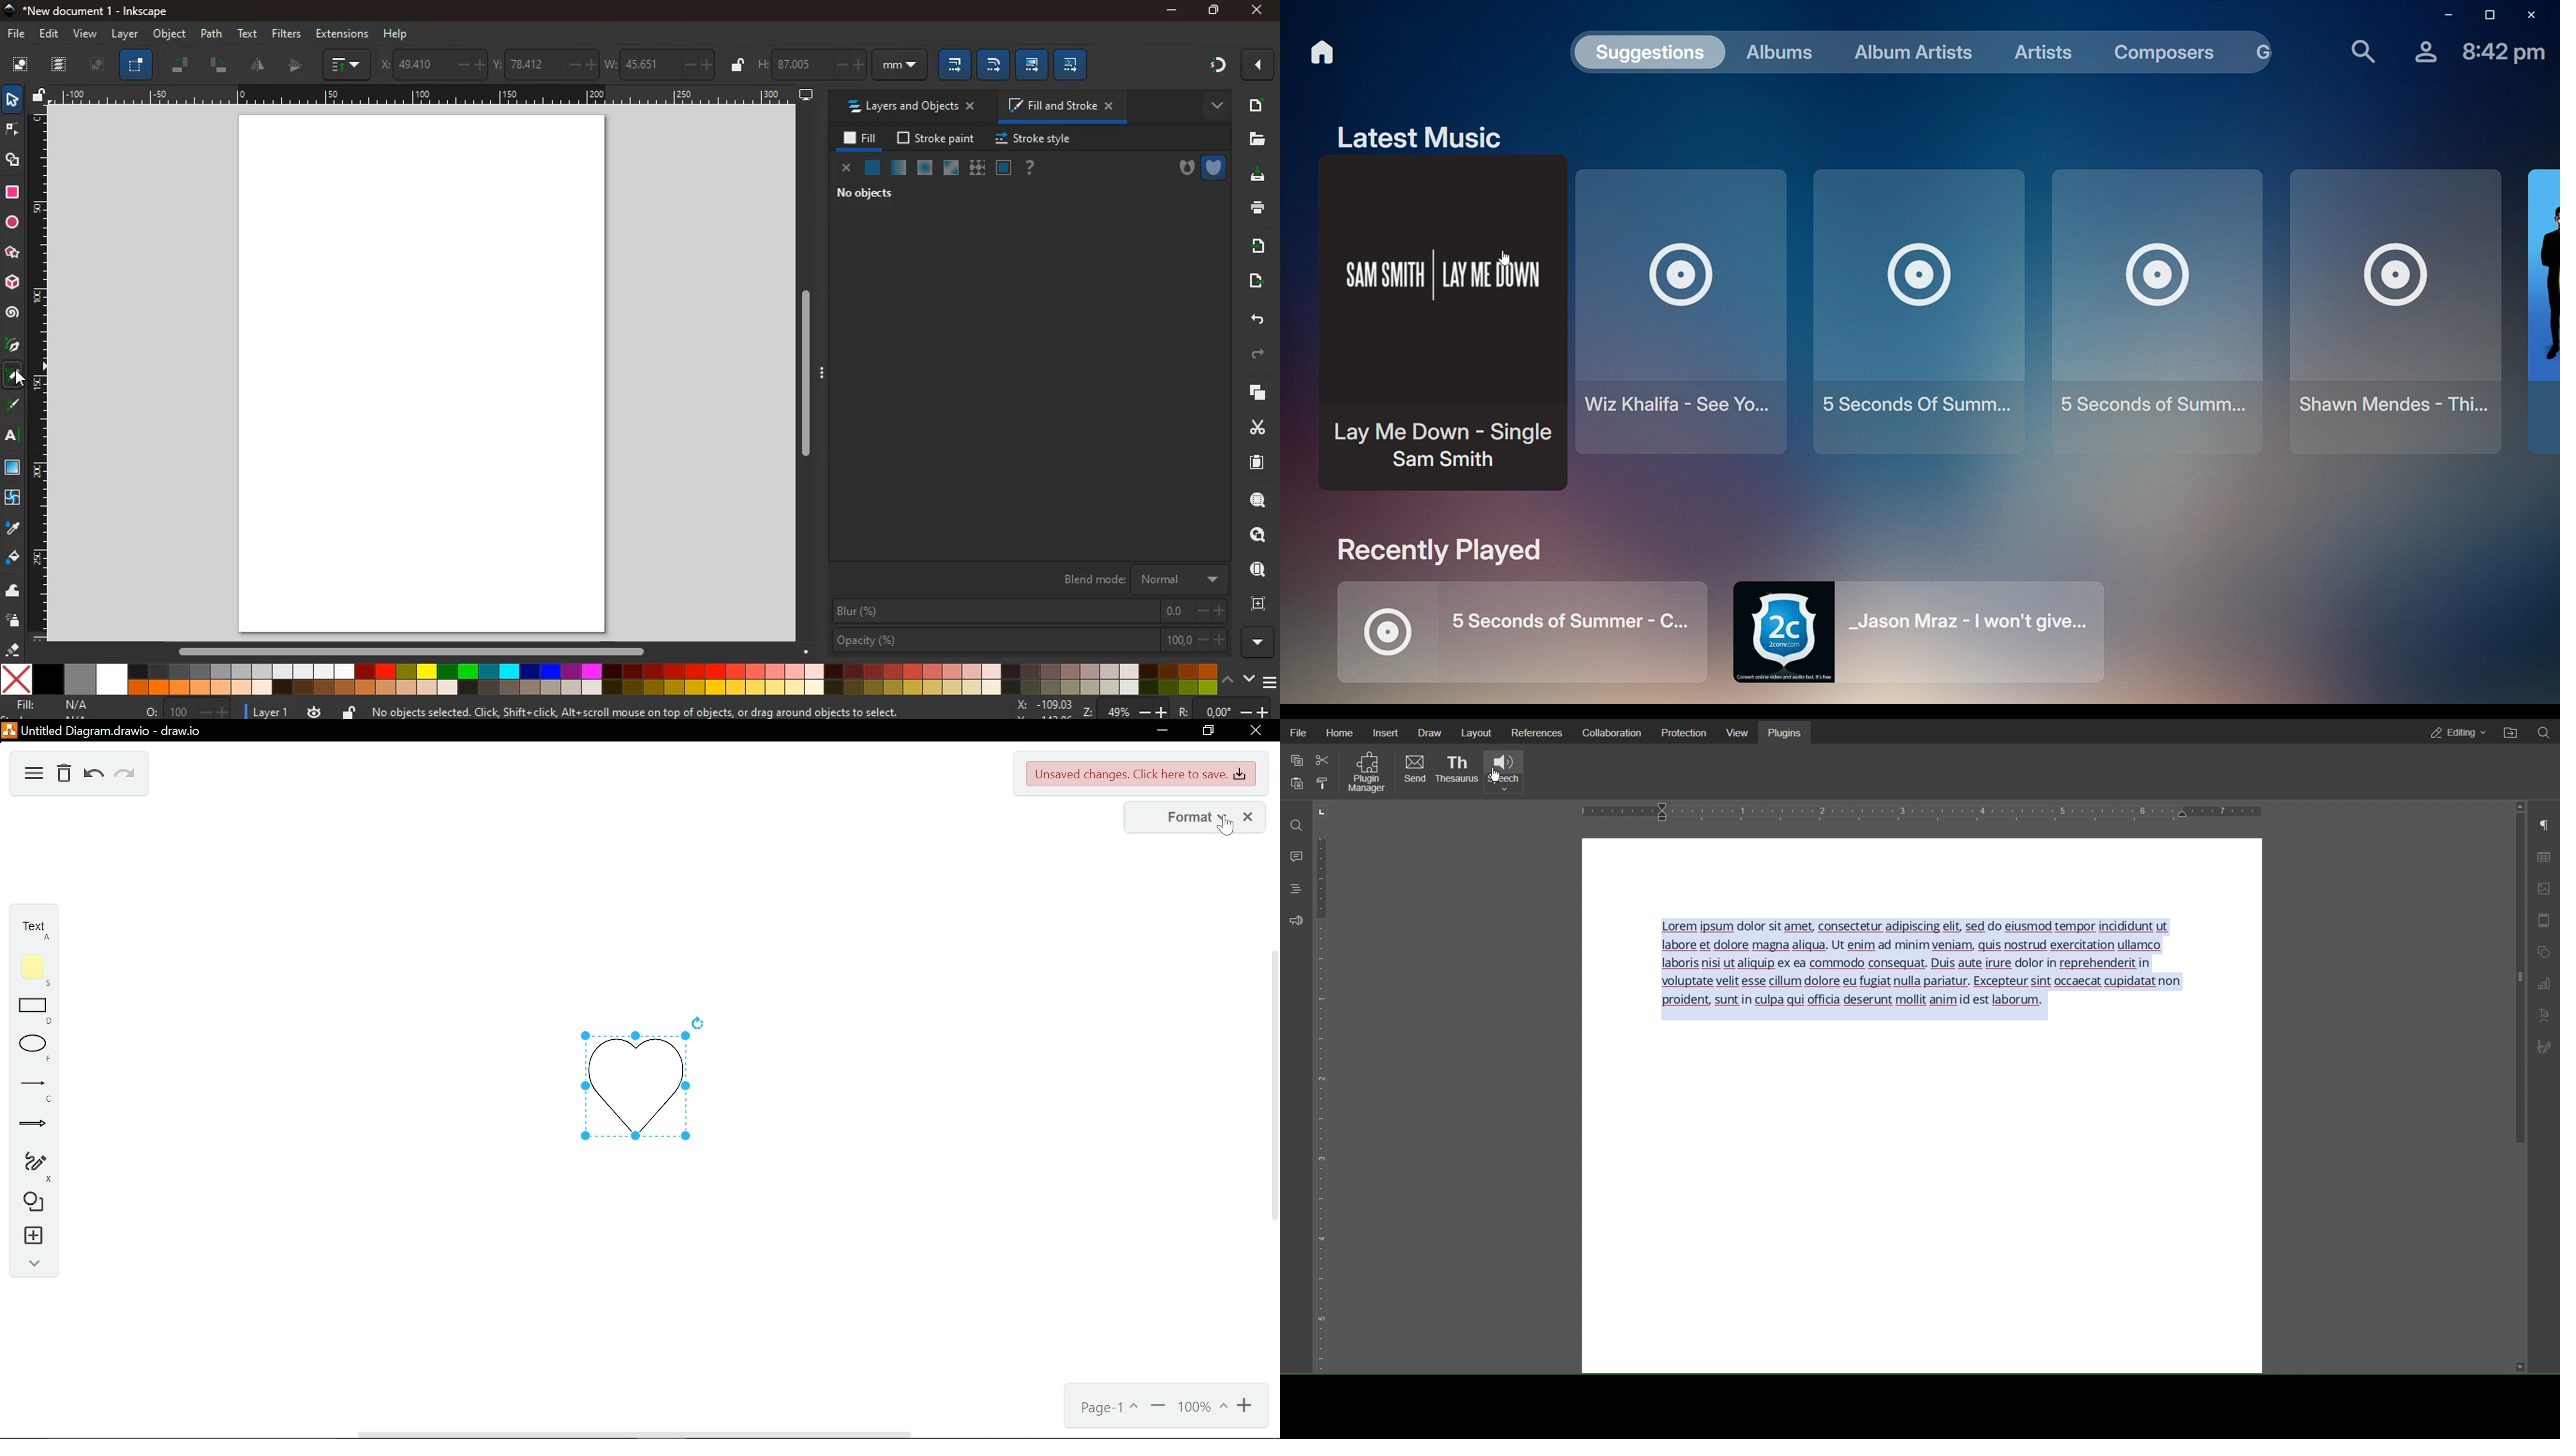 The width and height of the screenshot is (2576, 1456). Describe the element at coordinates (51, 34) in the screenshot. I see `edit` at that location.